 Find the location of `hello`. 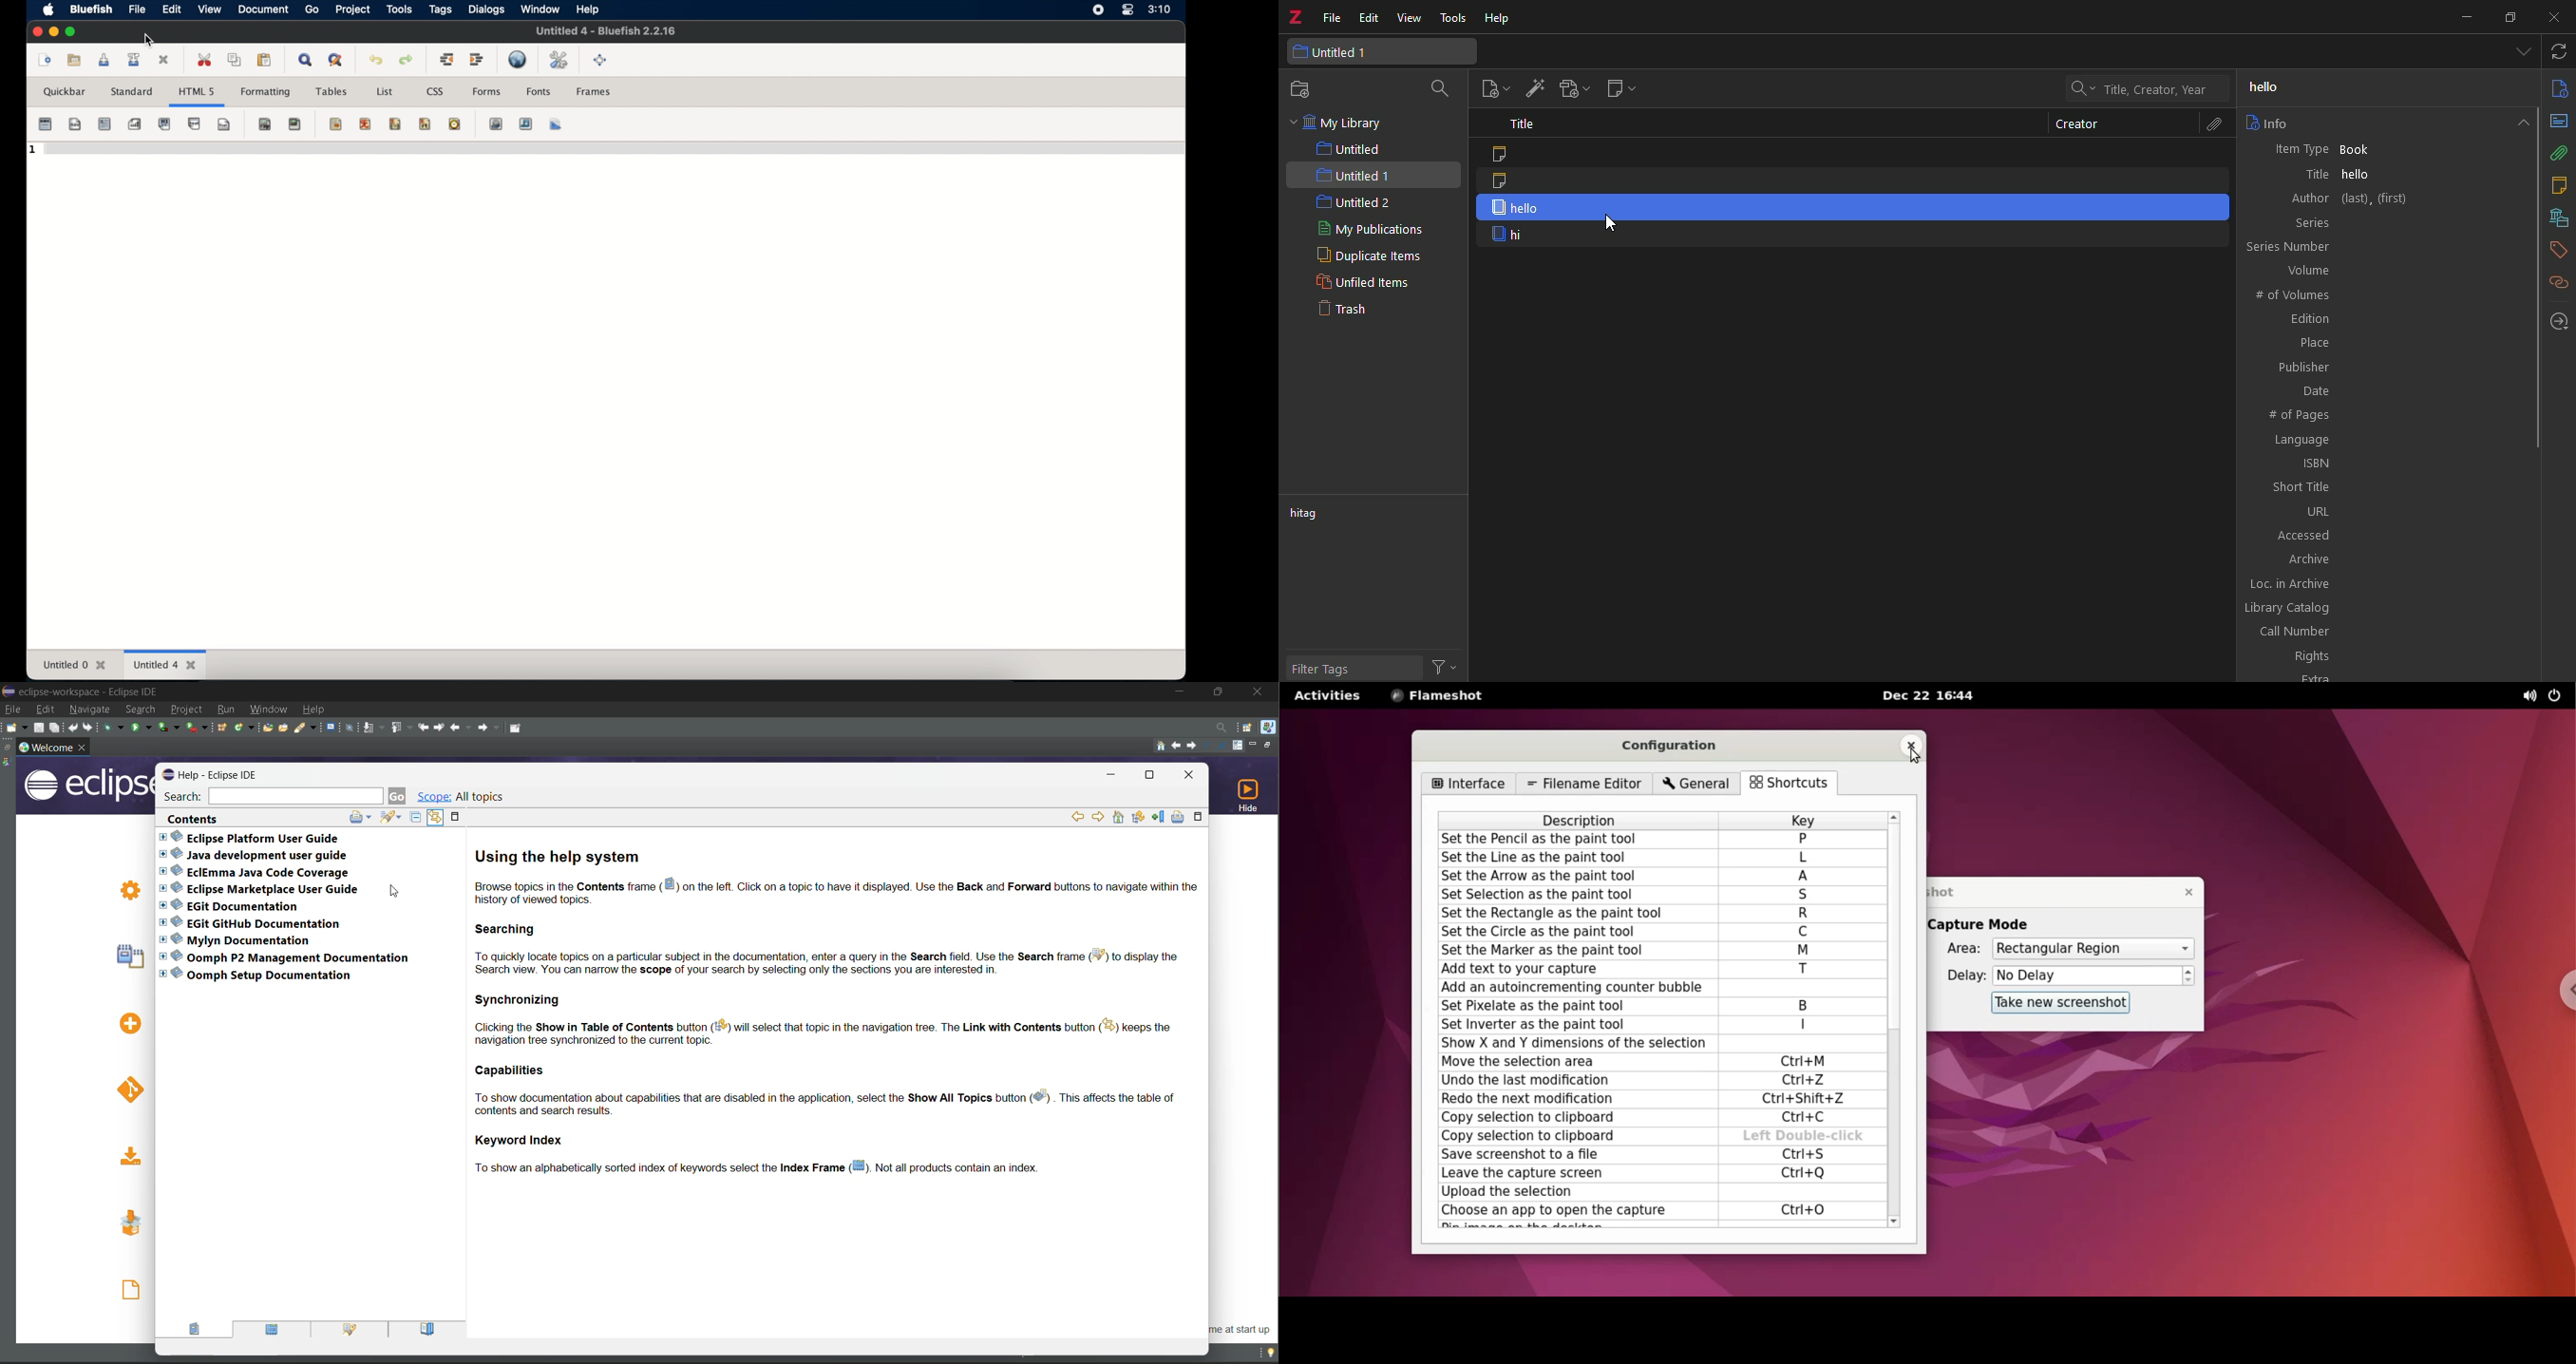

hello is located at coordinates (1527, 206).